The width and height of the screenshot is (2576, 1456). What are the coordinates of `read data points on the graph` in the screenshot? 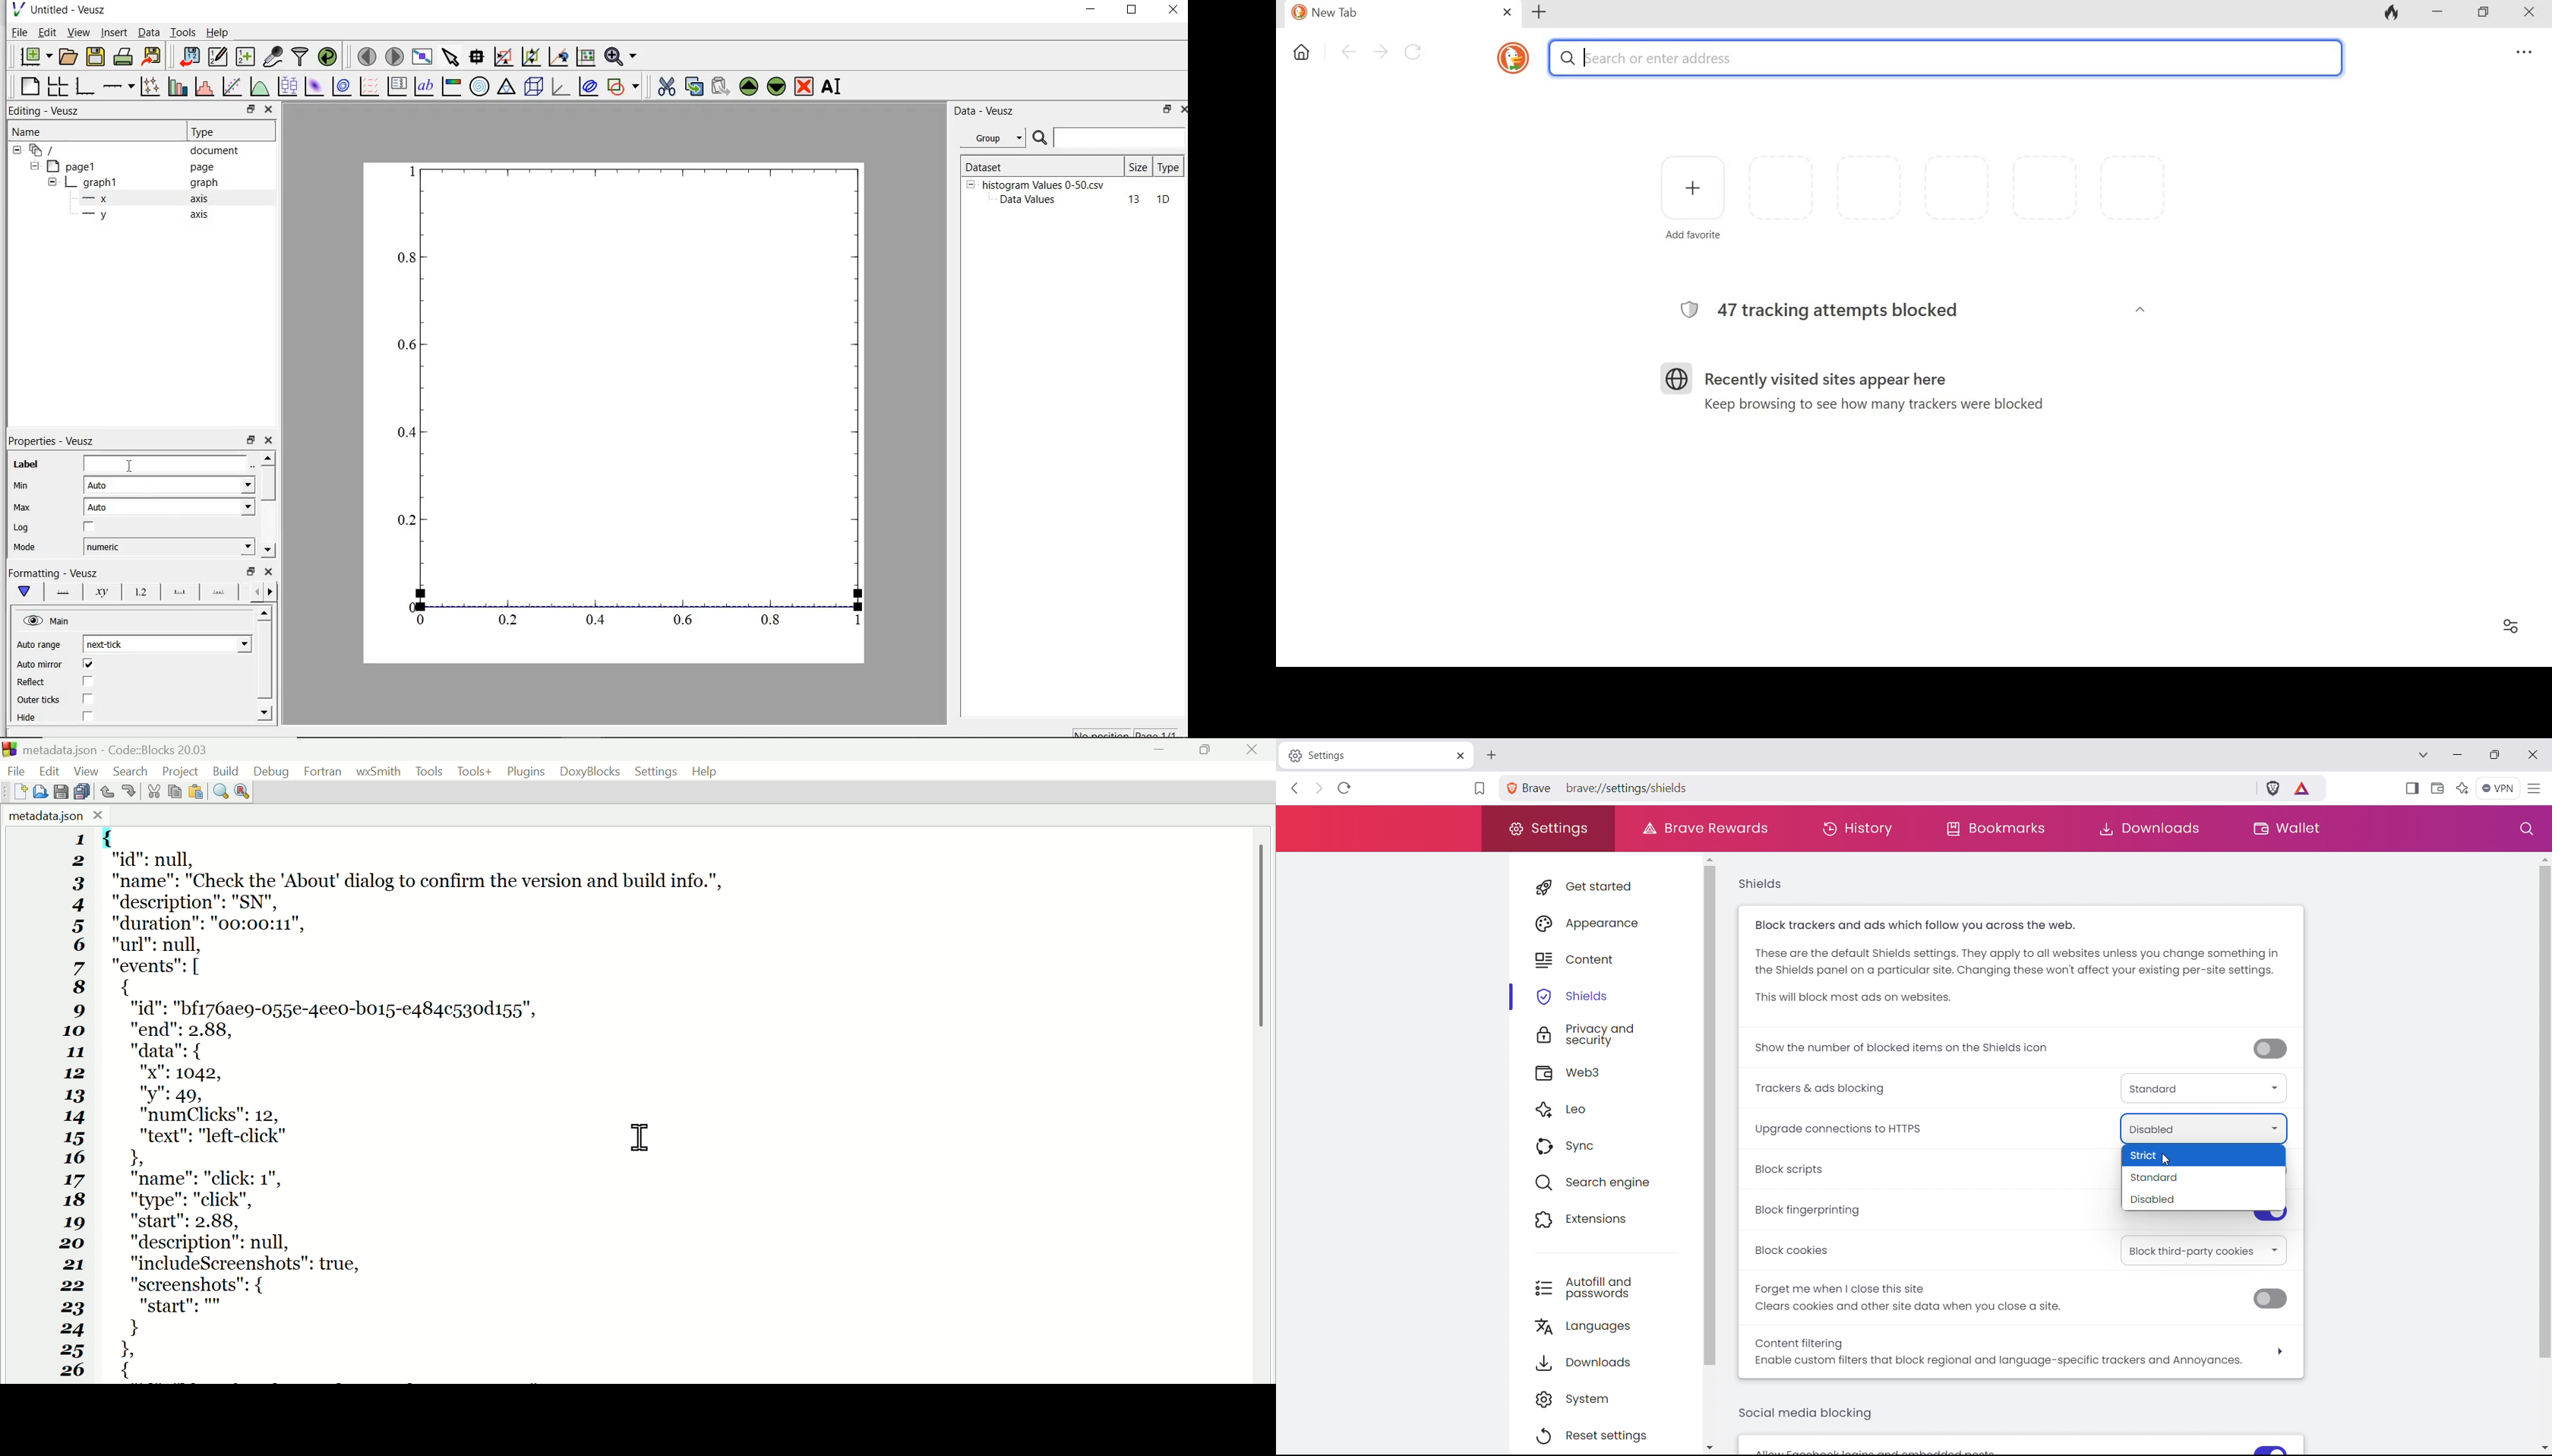 It's located at (478, 57).